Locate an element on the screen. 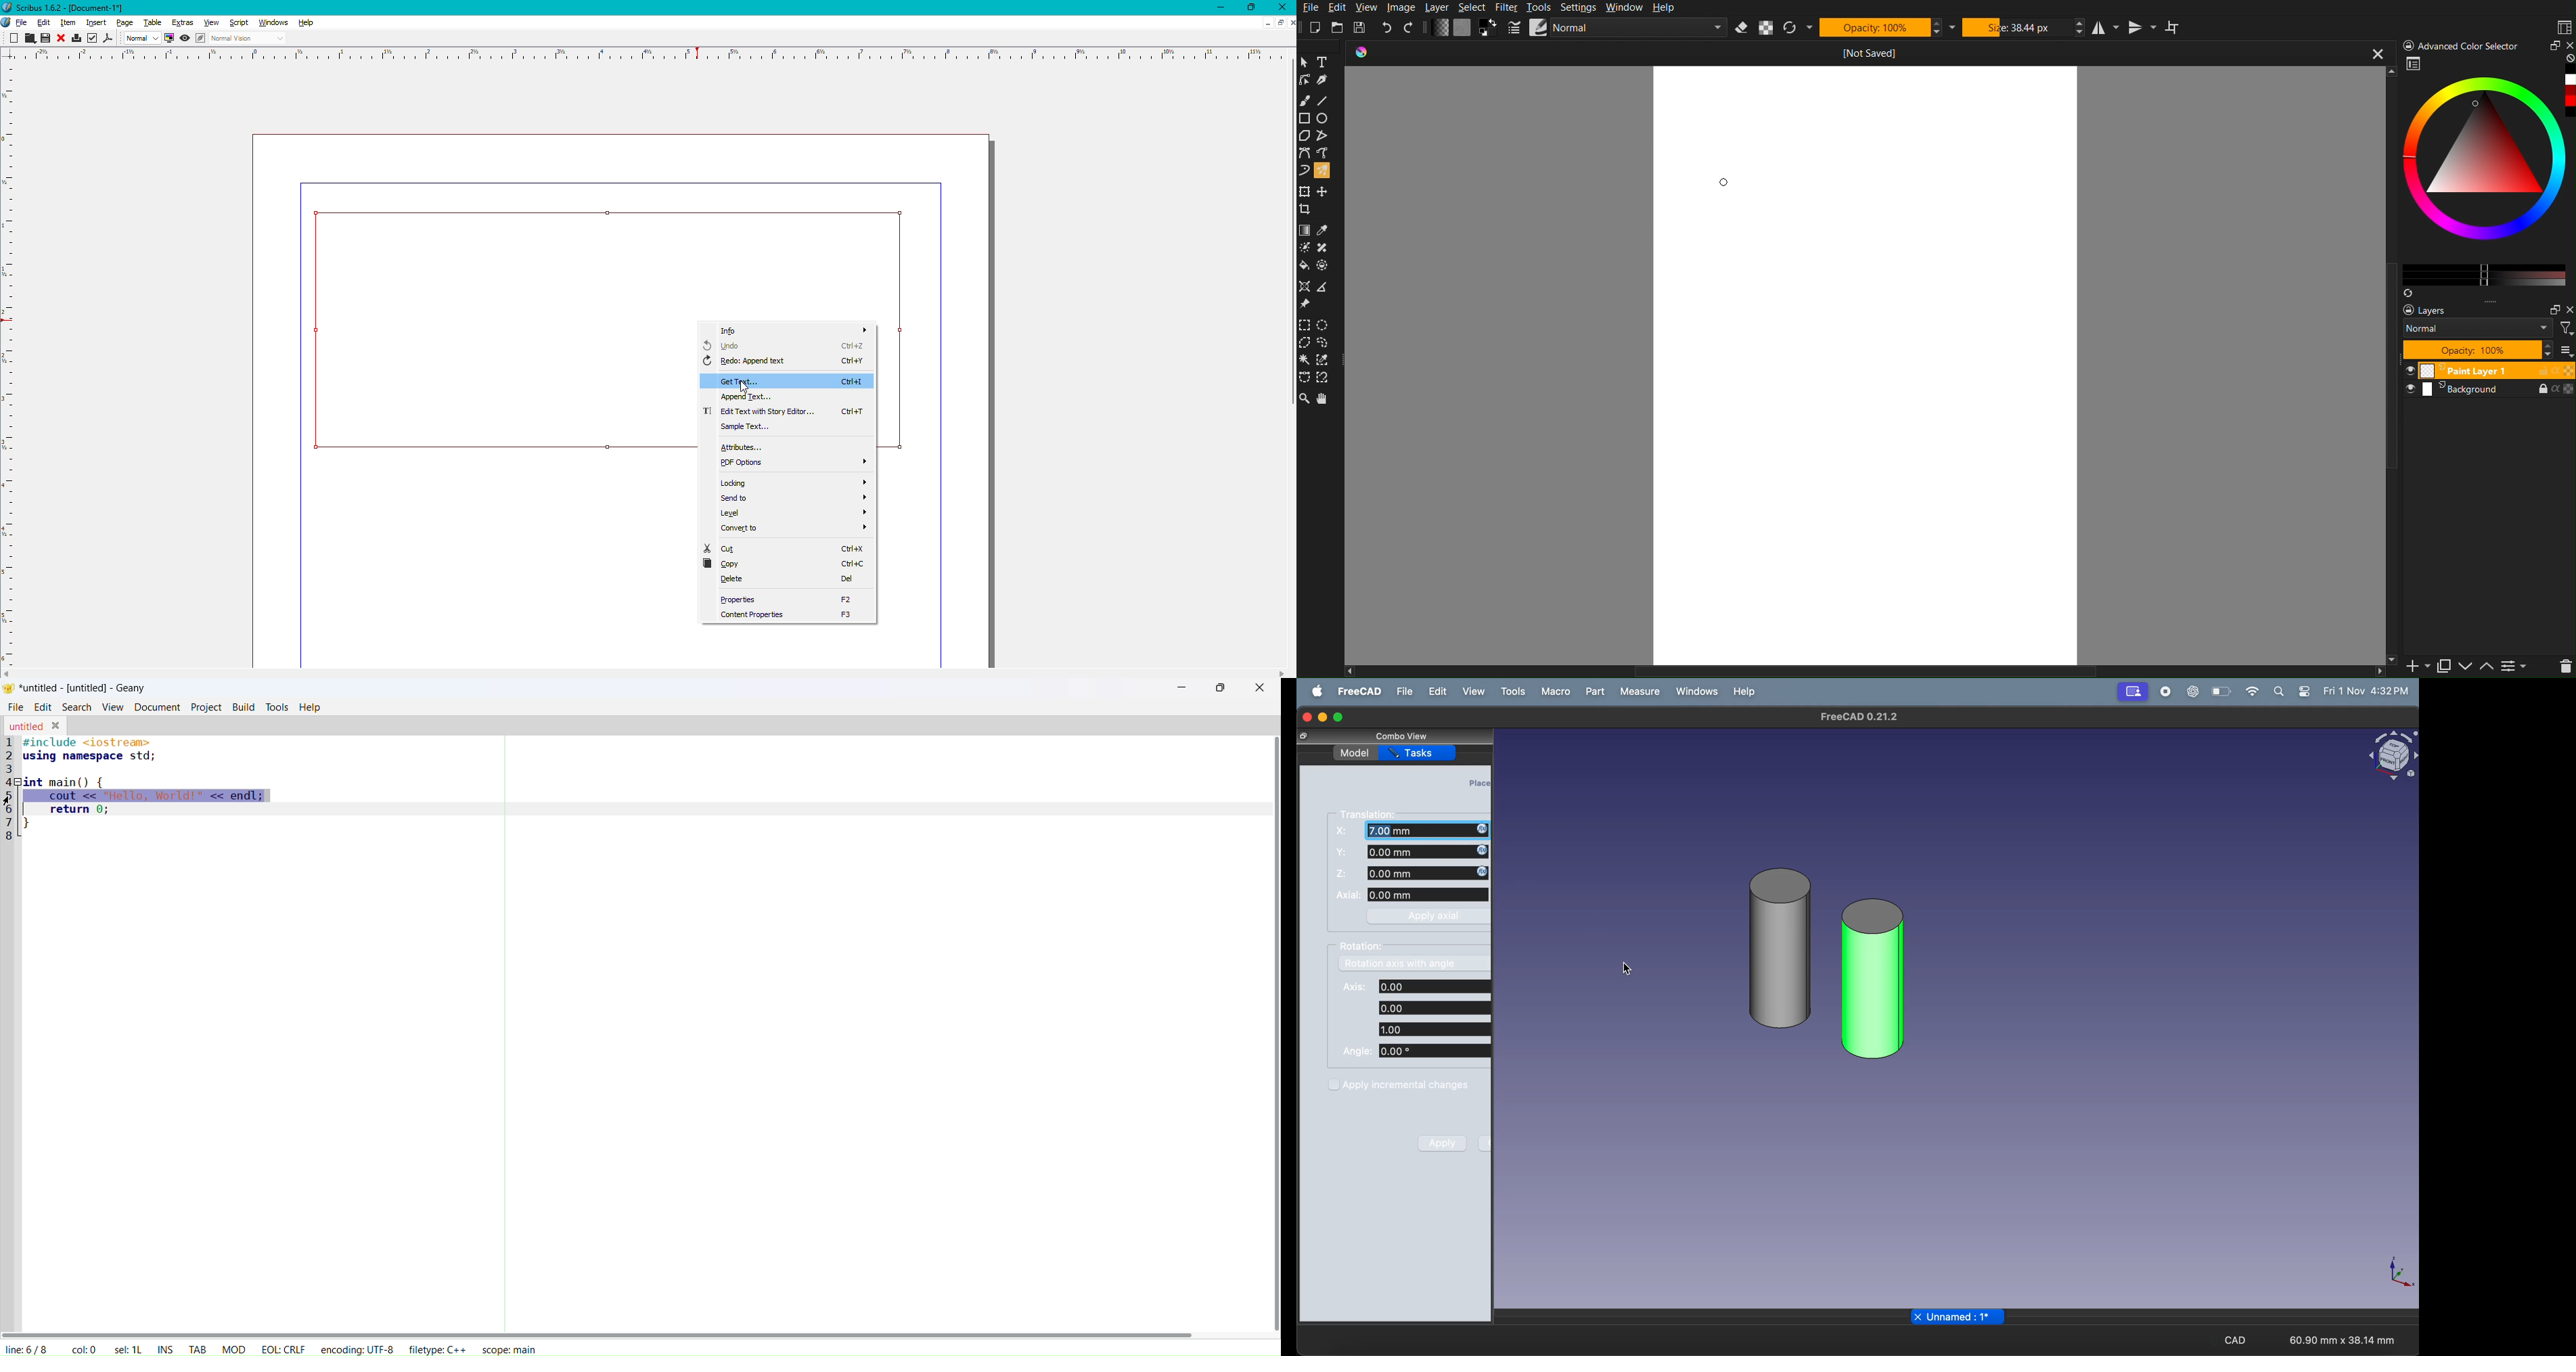 This screenshot has height=1372, width=2576. New is located at coordinates (1319, 25).